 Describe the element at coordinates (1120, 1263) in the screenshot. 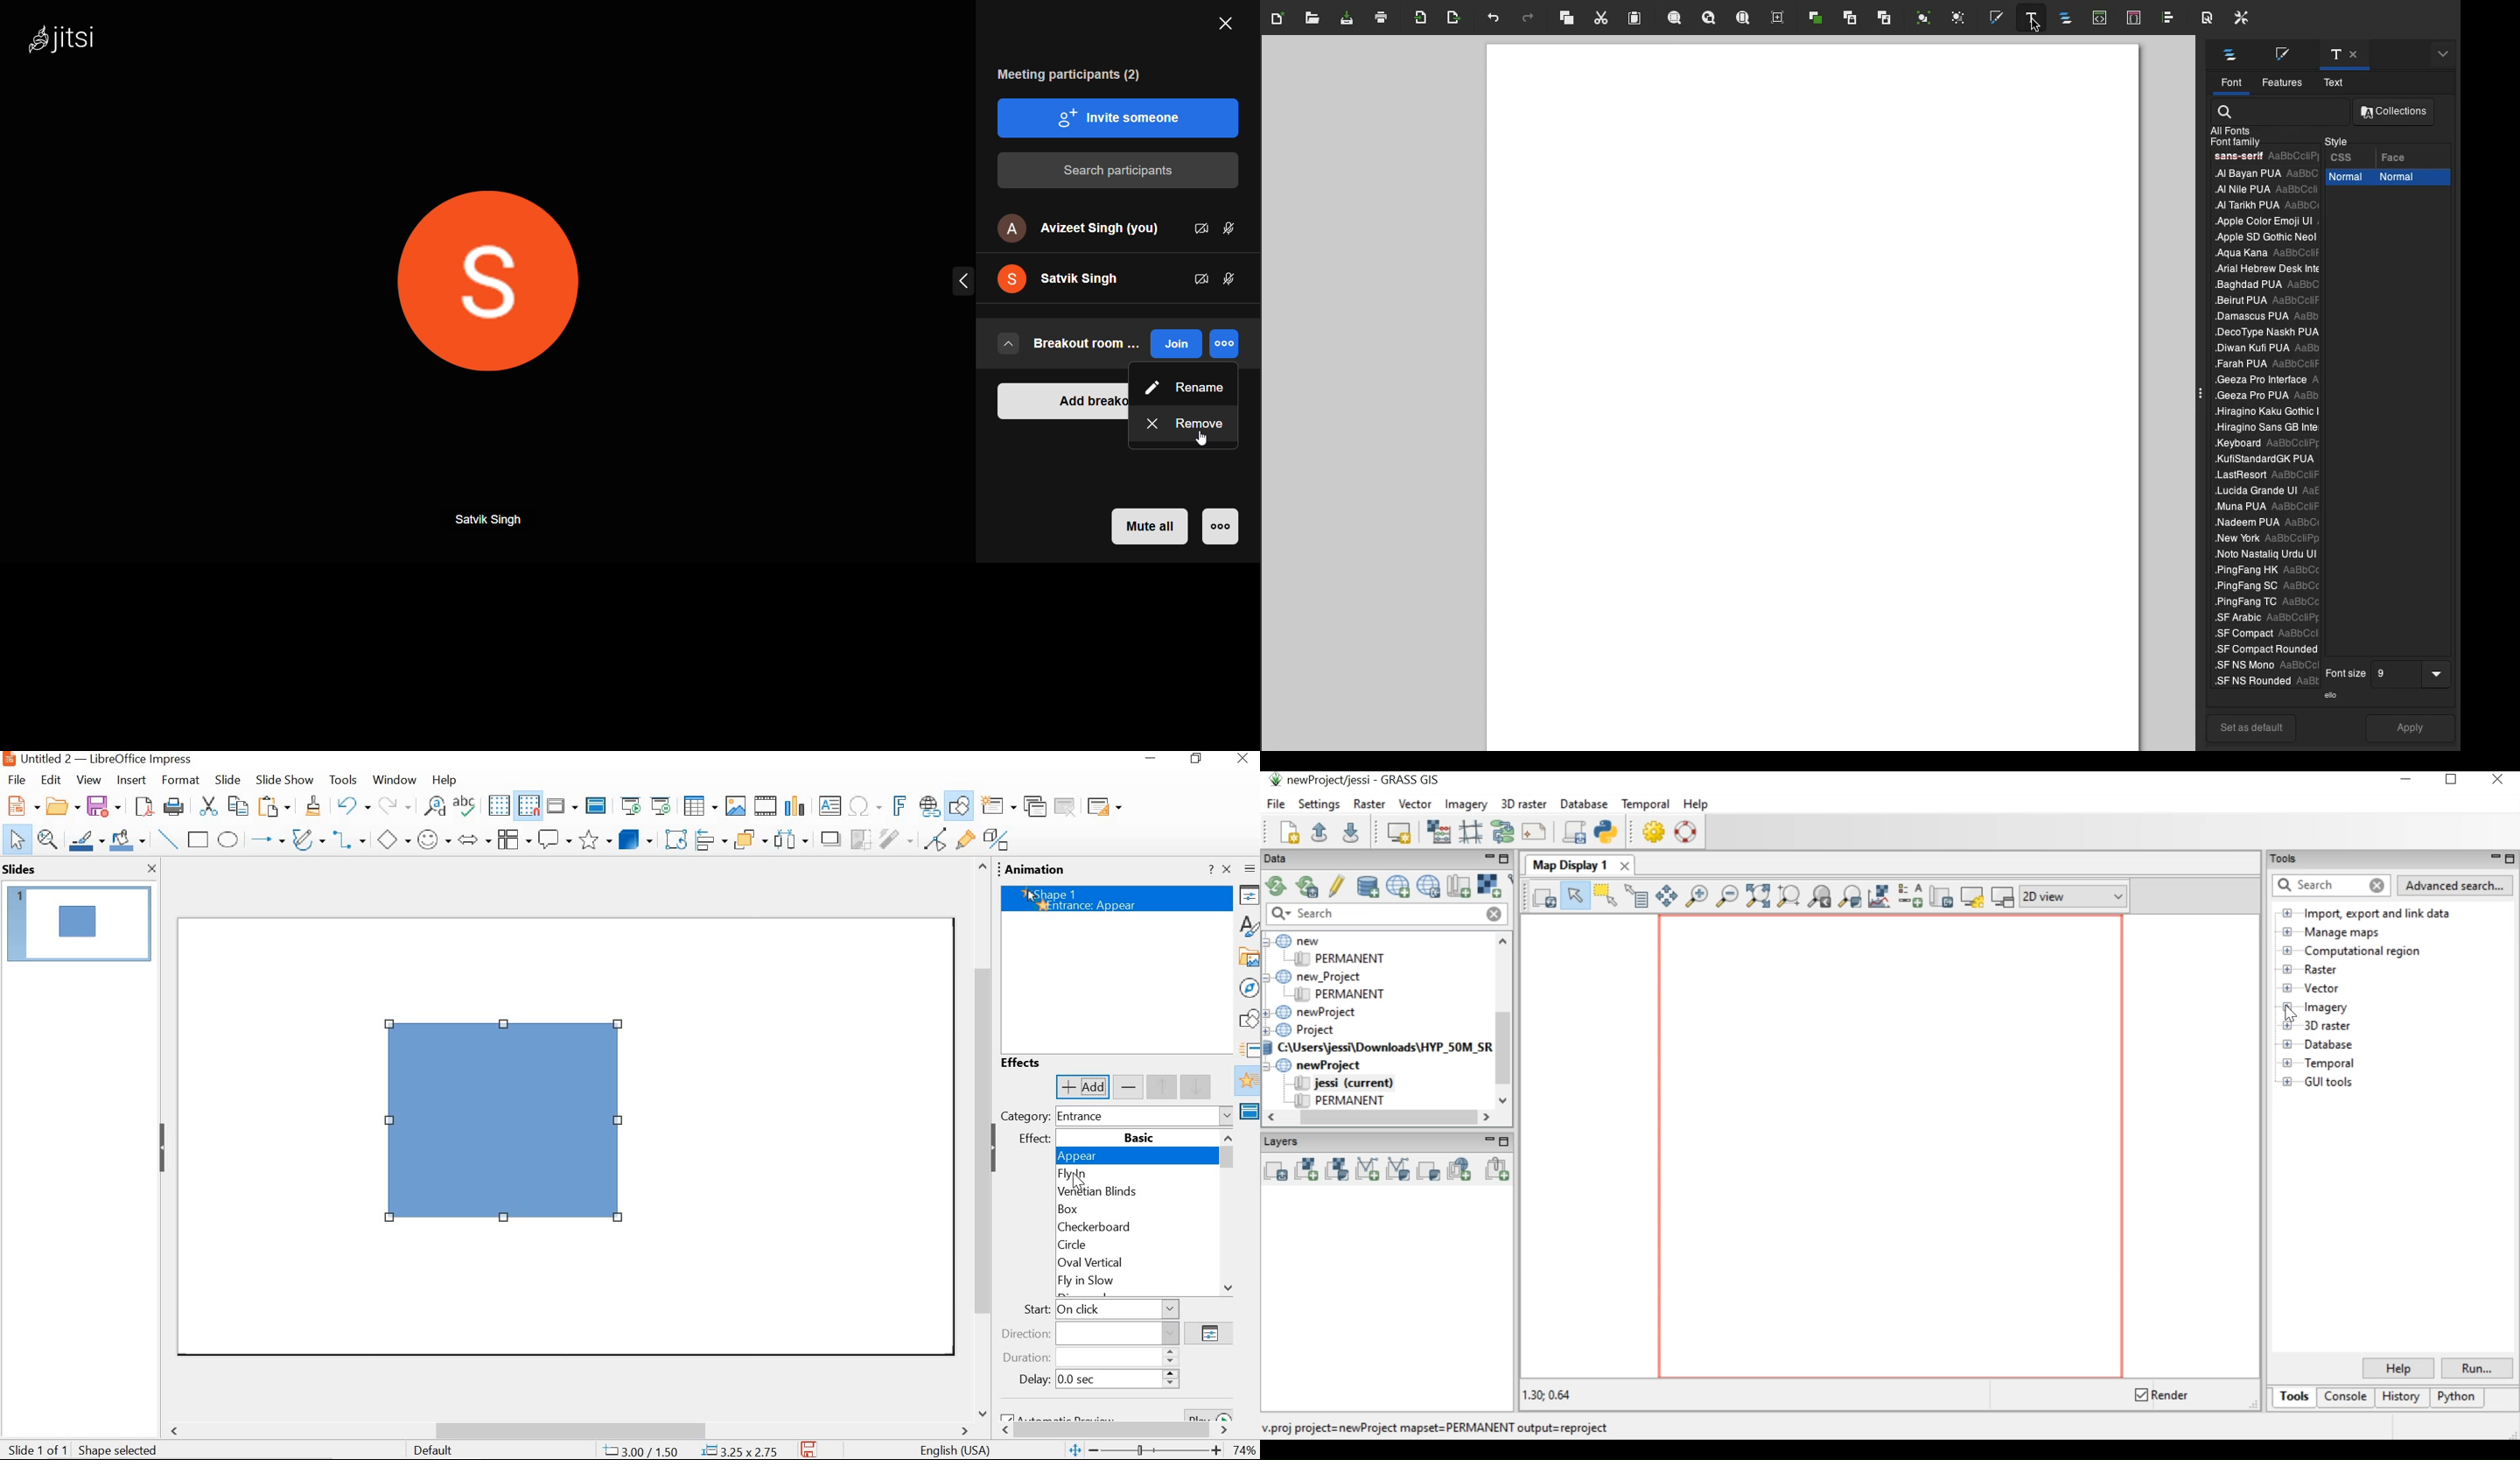

I see `oral vertical` at that location.